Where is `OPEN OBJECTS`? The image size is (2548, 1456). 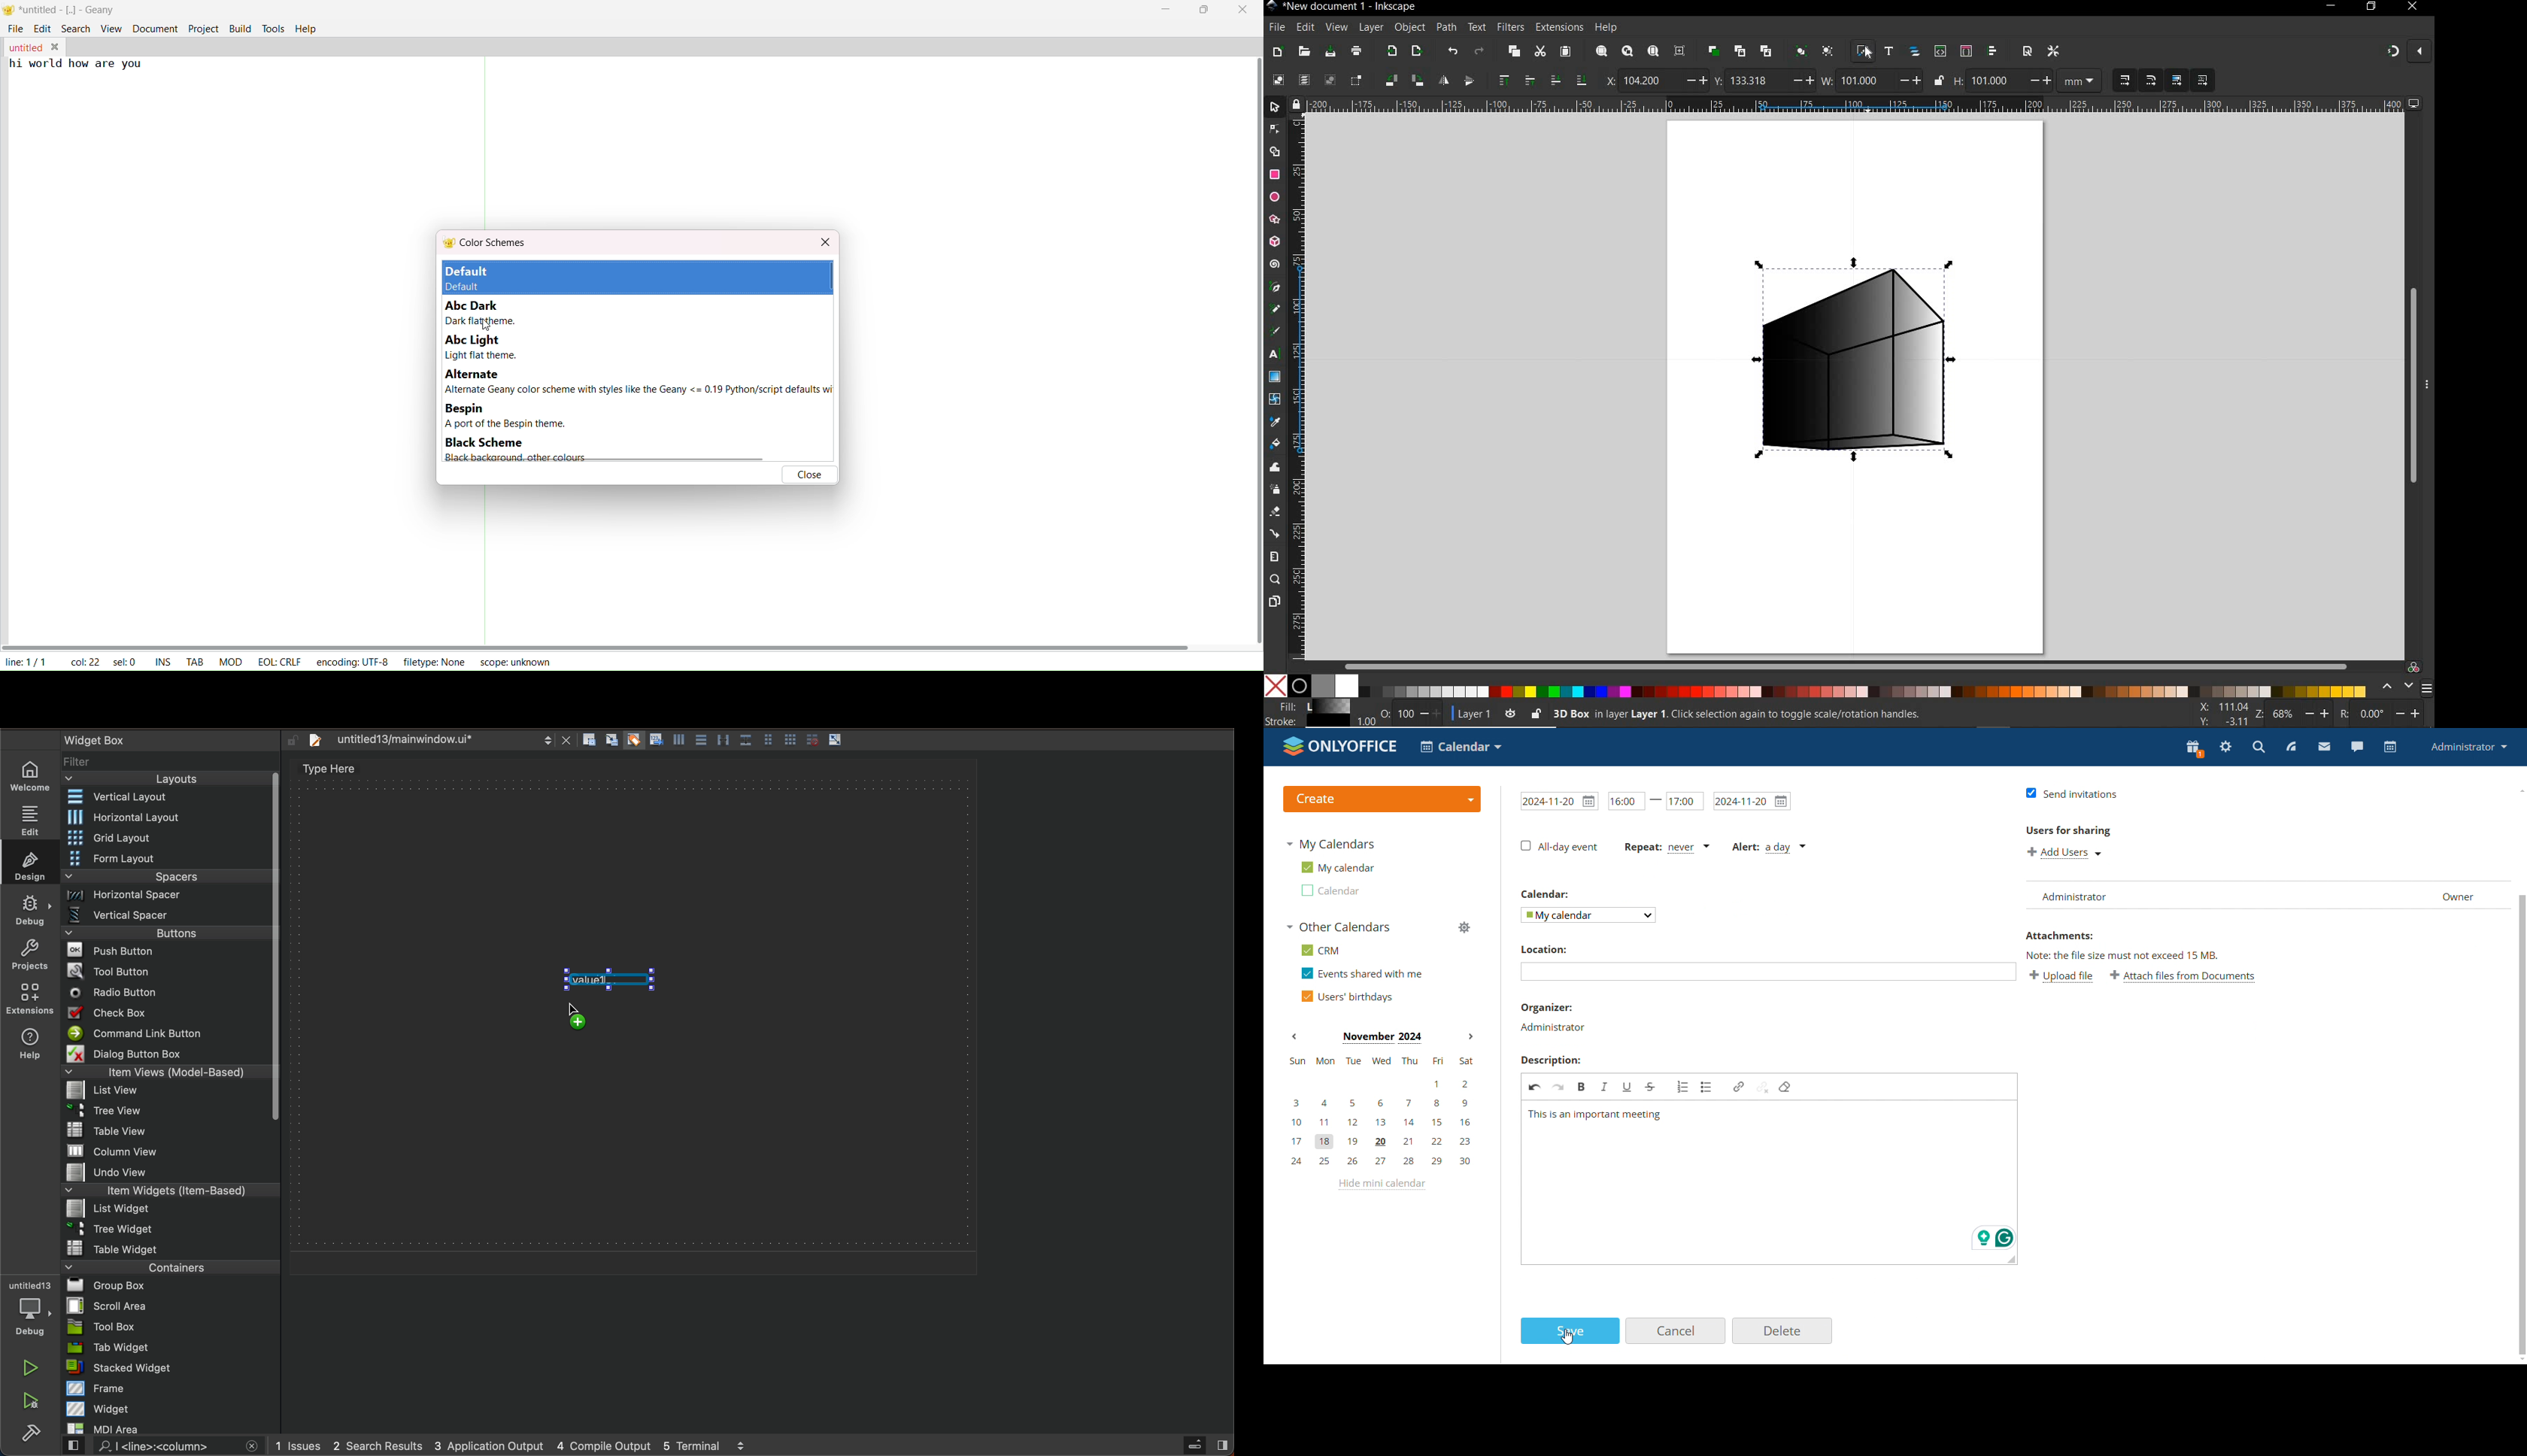 OPEN OBJECTS is located at coordinates (1915, 52).